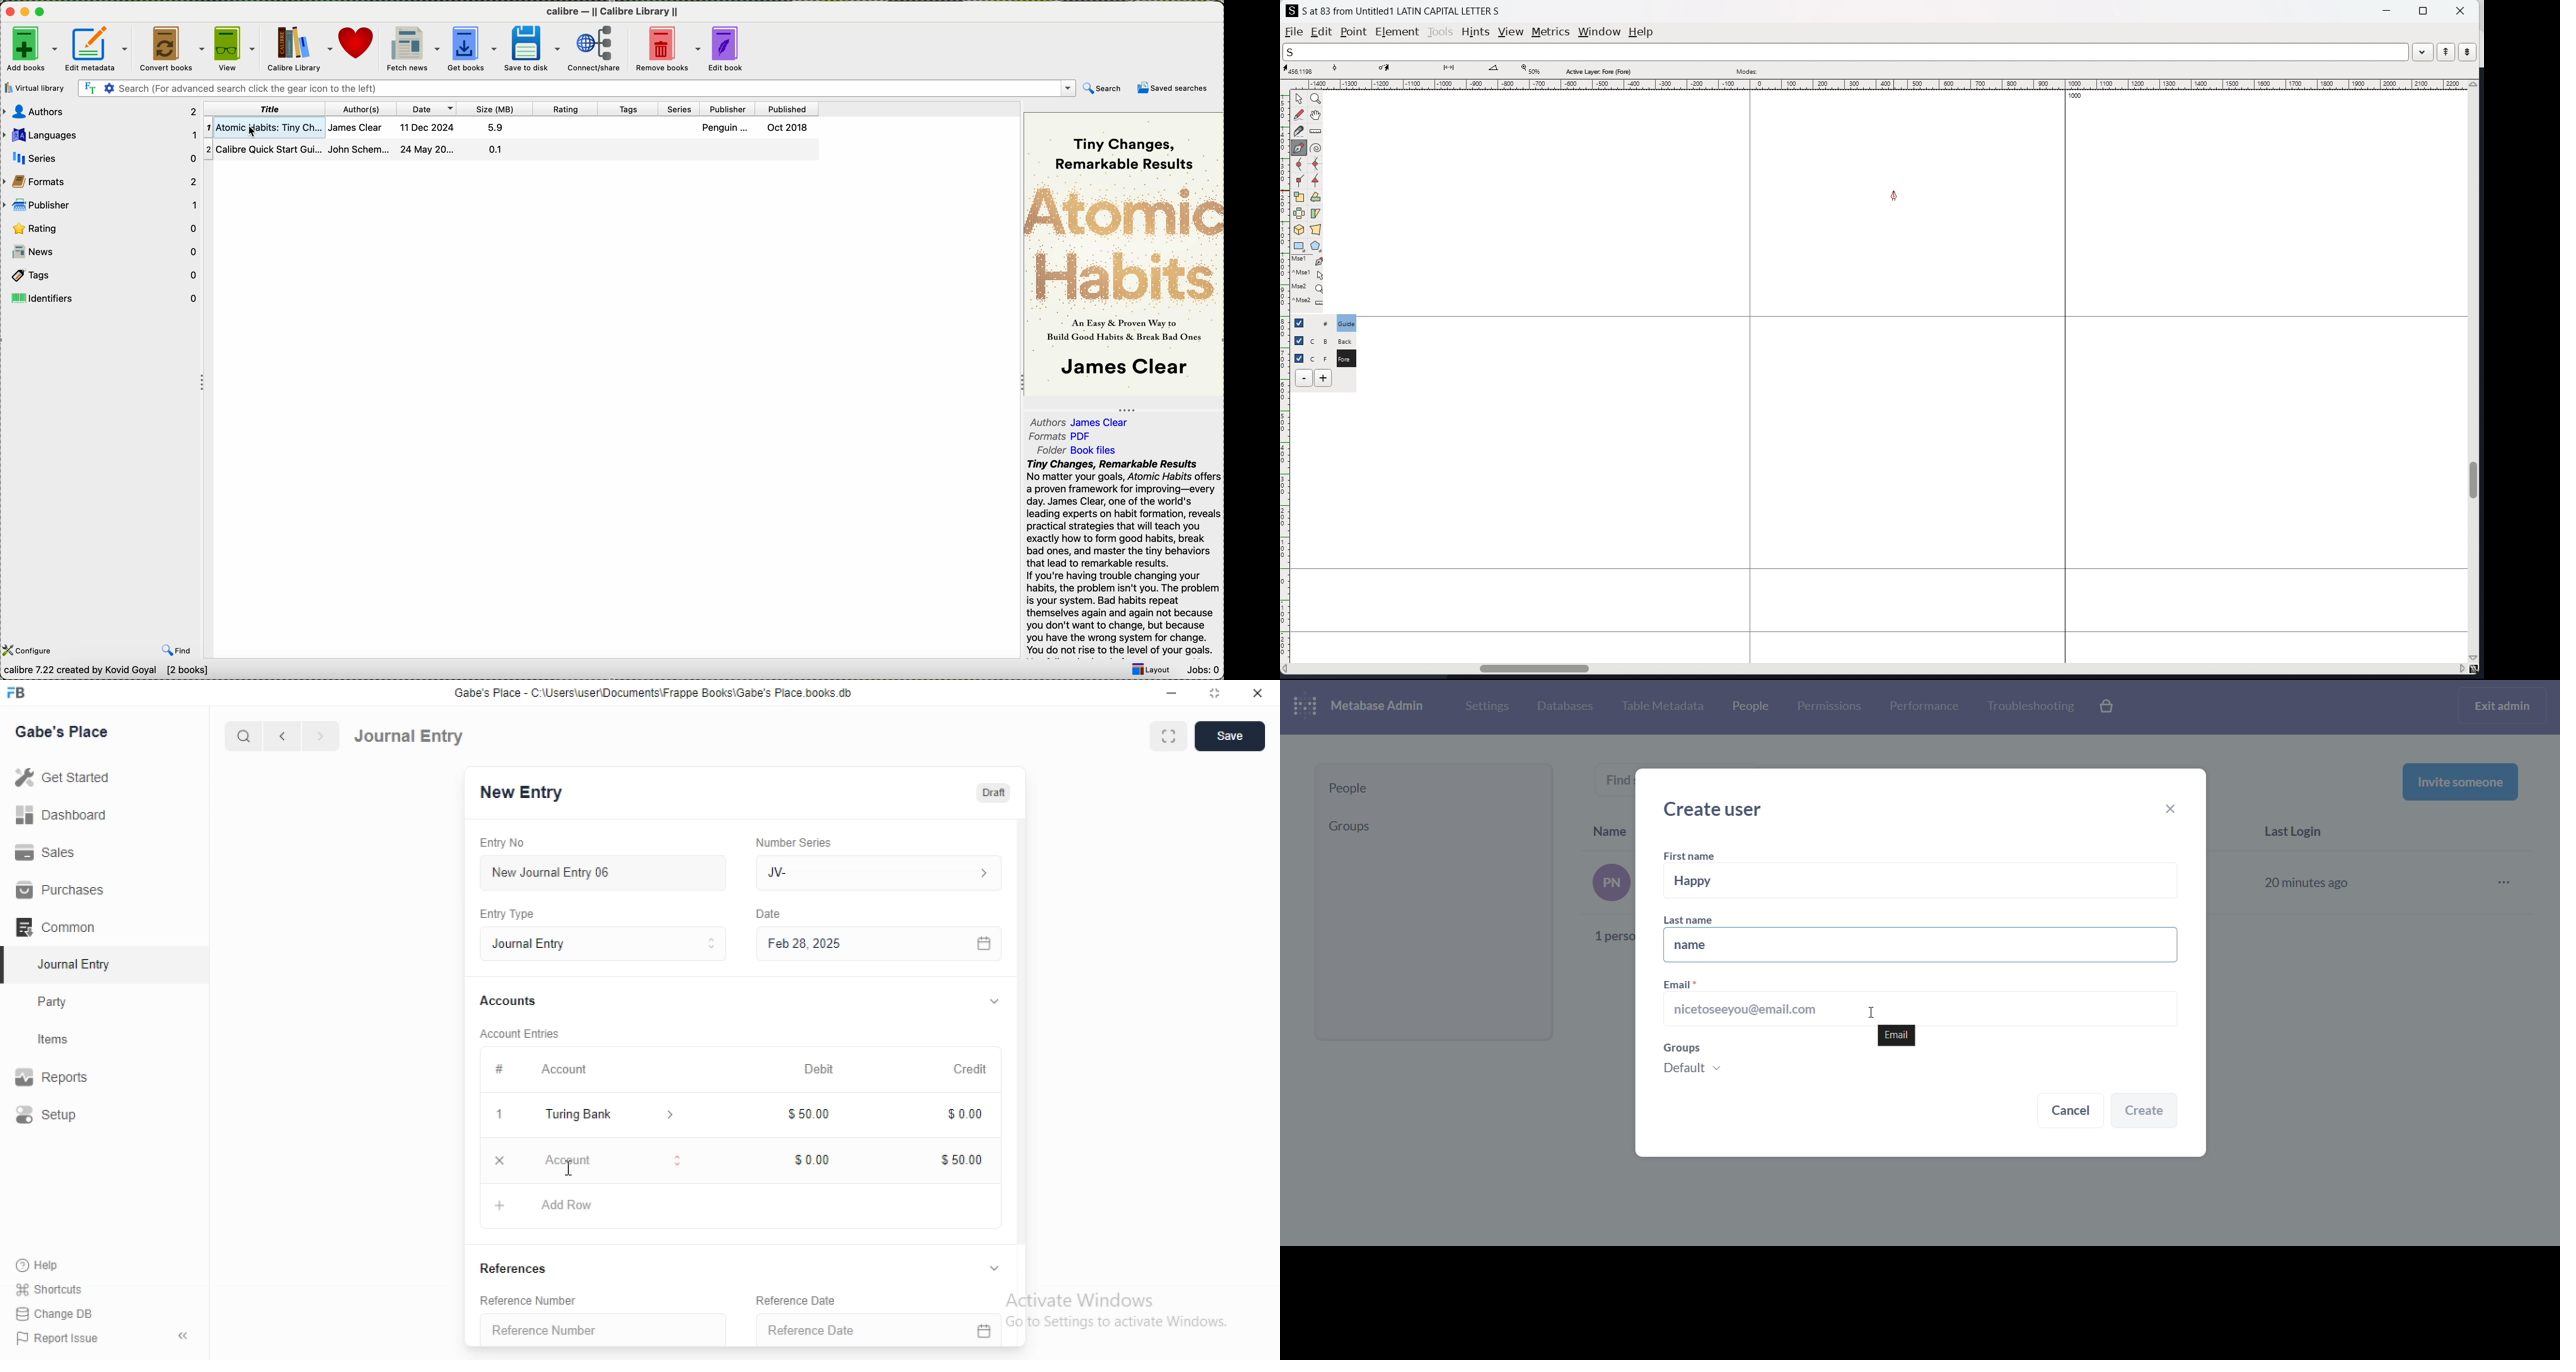  What do you see at coordinates (301, 48) in the screenshot?
I see `Calibre library` at bounding box center [301, 48].